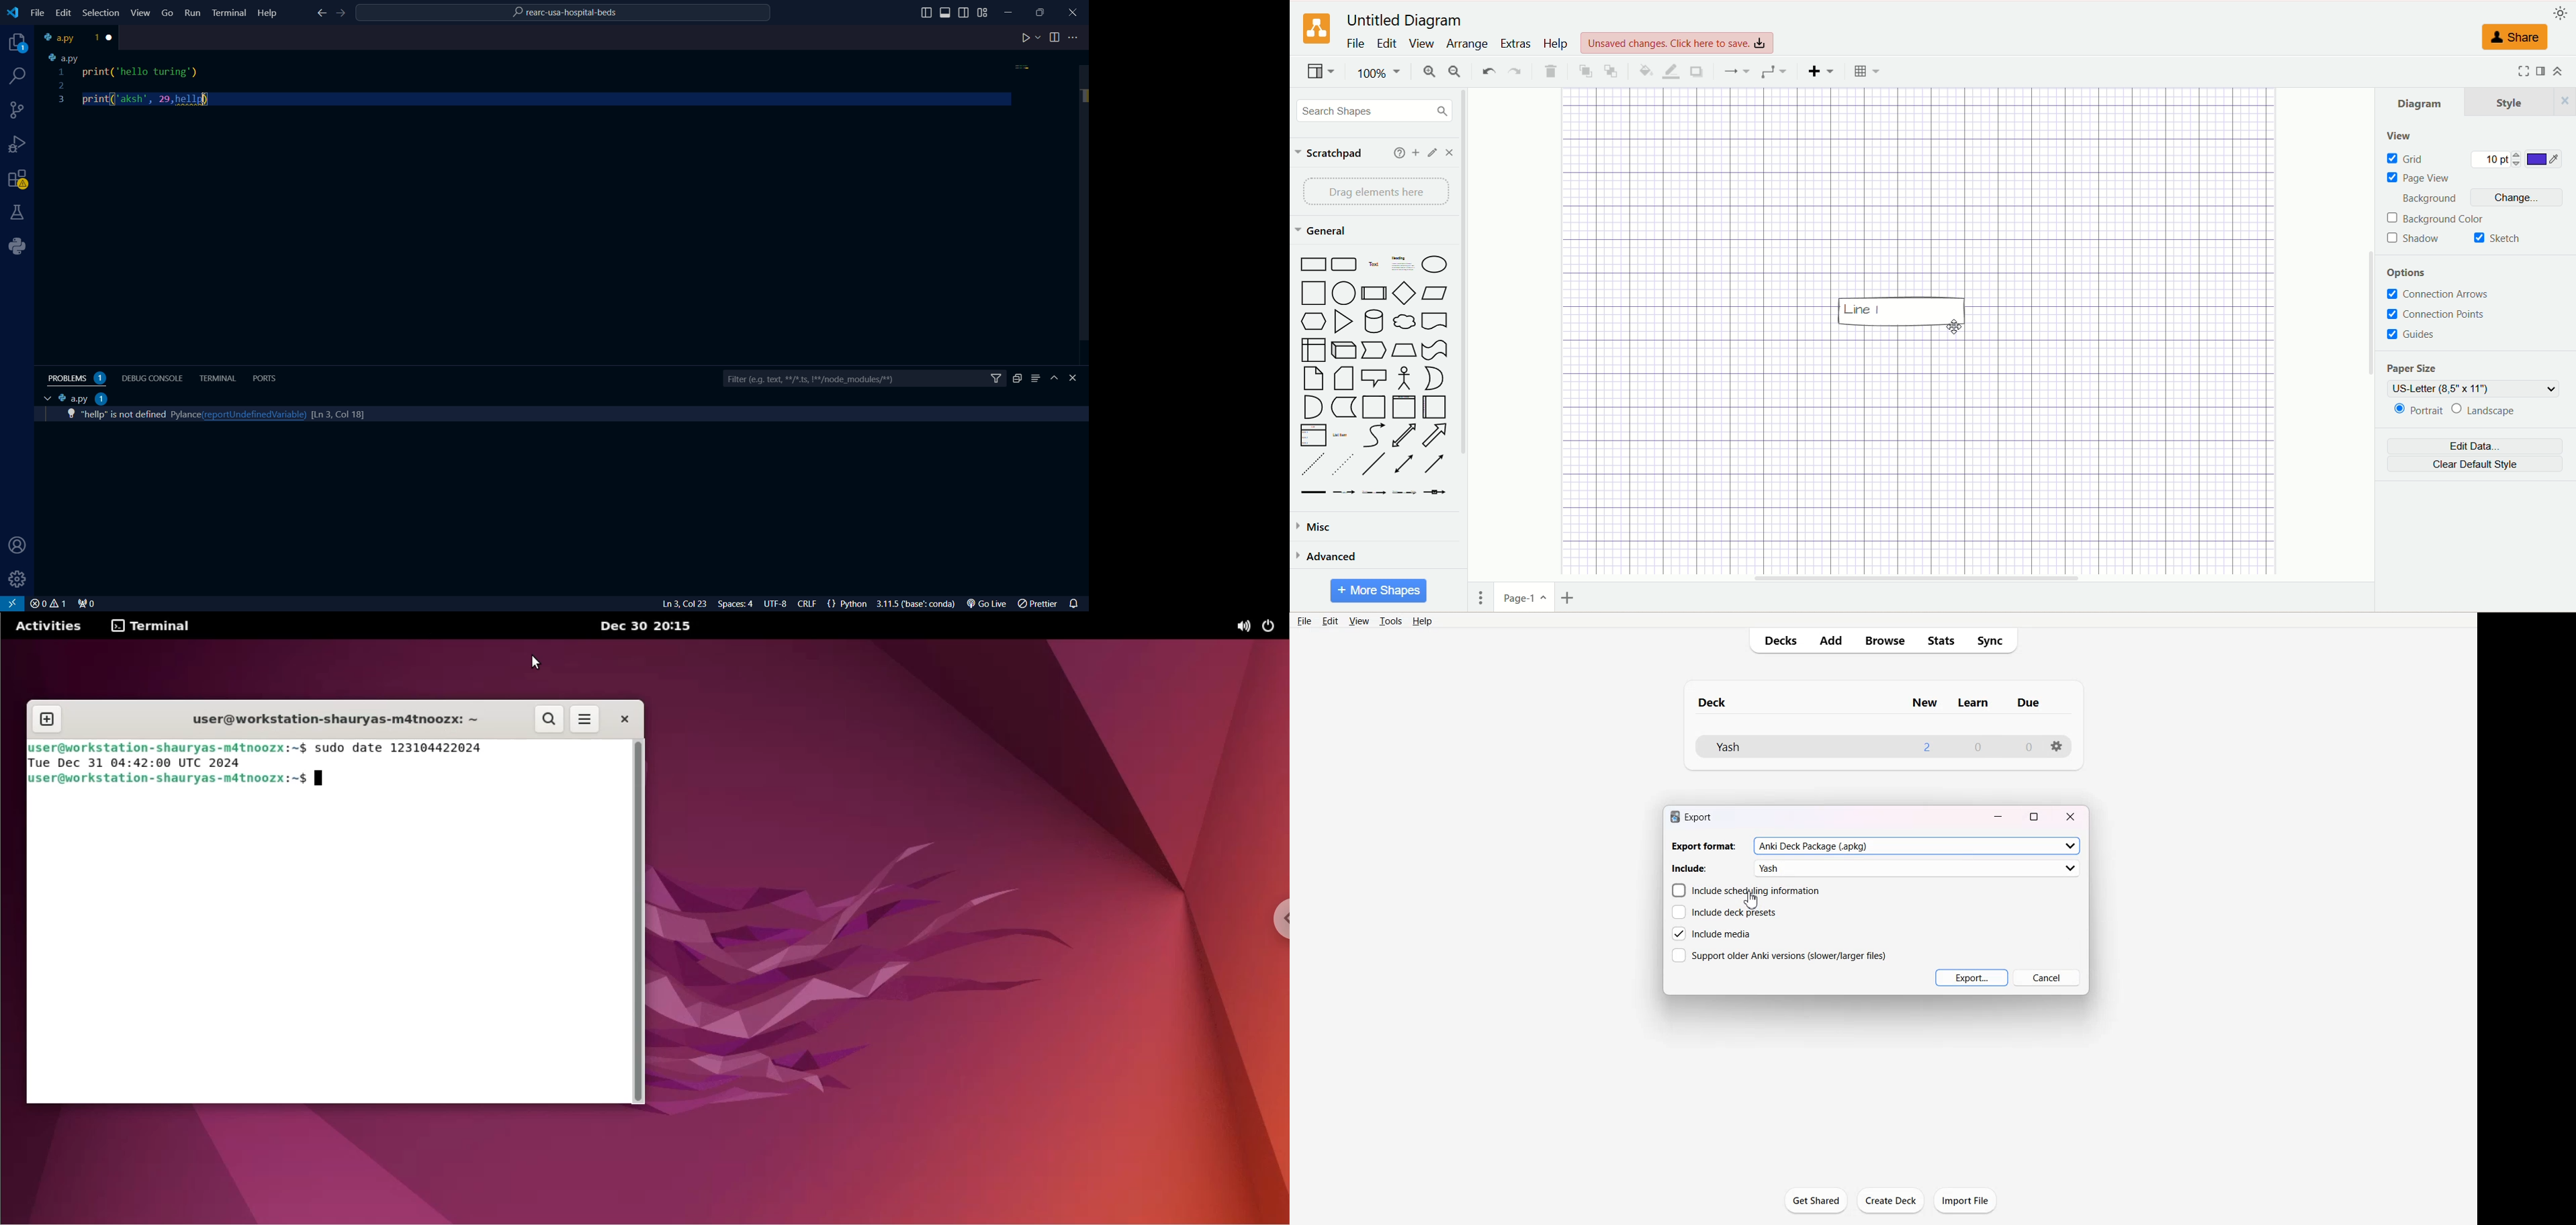 The image size is (2576, 1232). What do you see at coordinates (112, 37) in the screenshot?
I see `close` at bounding box center [112, 37].